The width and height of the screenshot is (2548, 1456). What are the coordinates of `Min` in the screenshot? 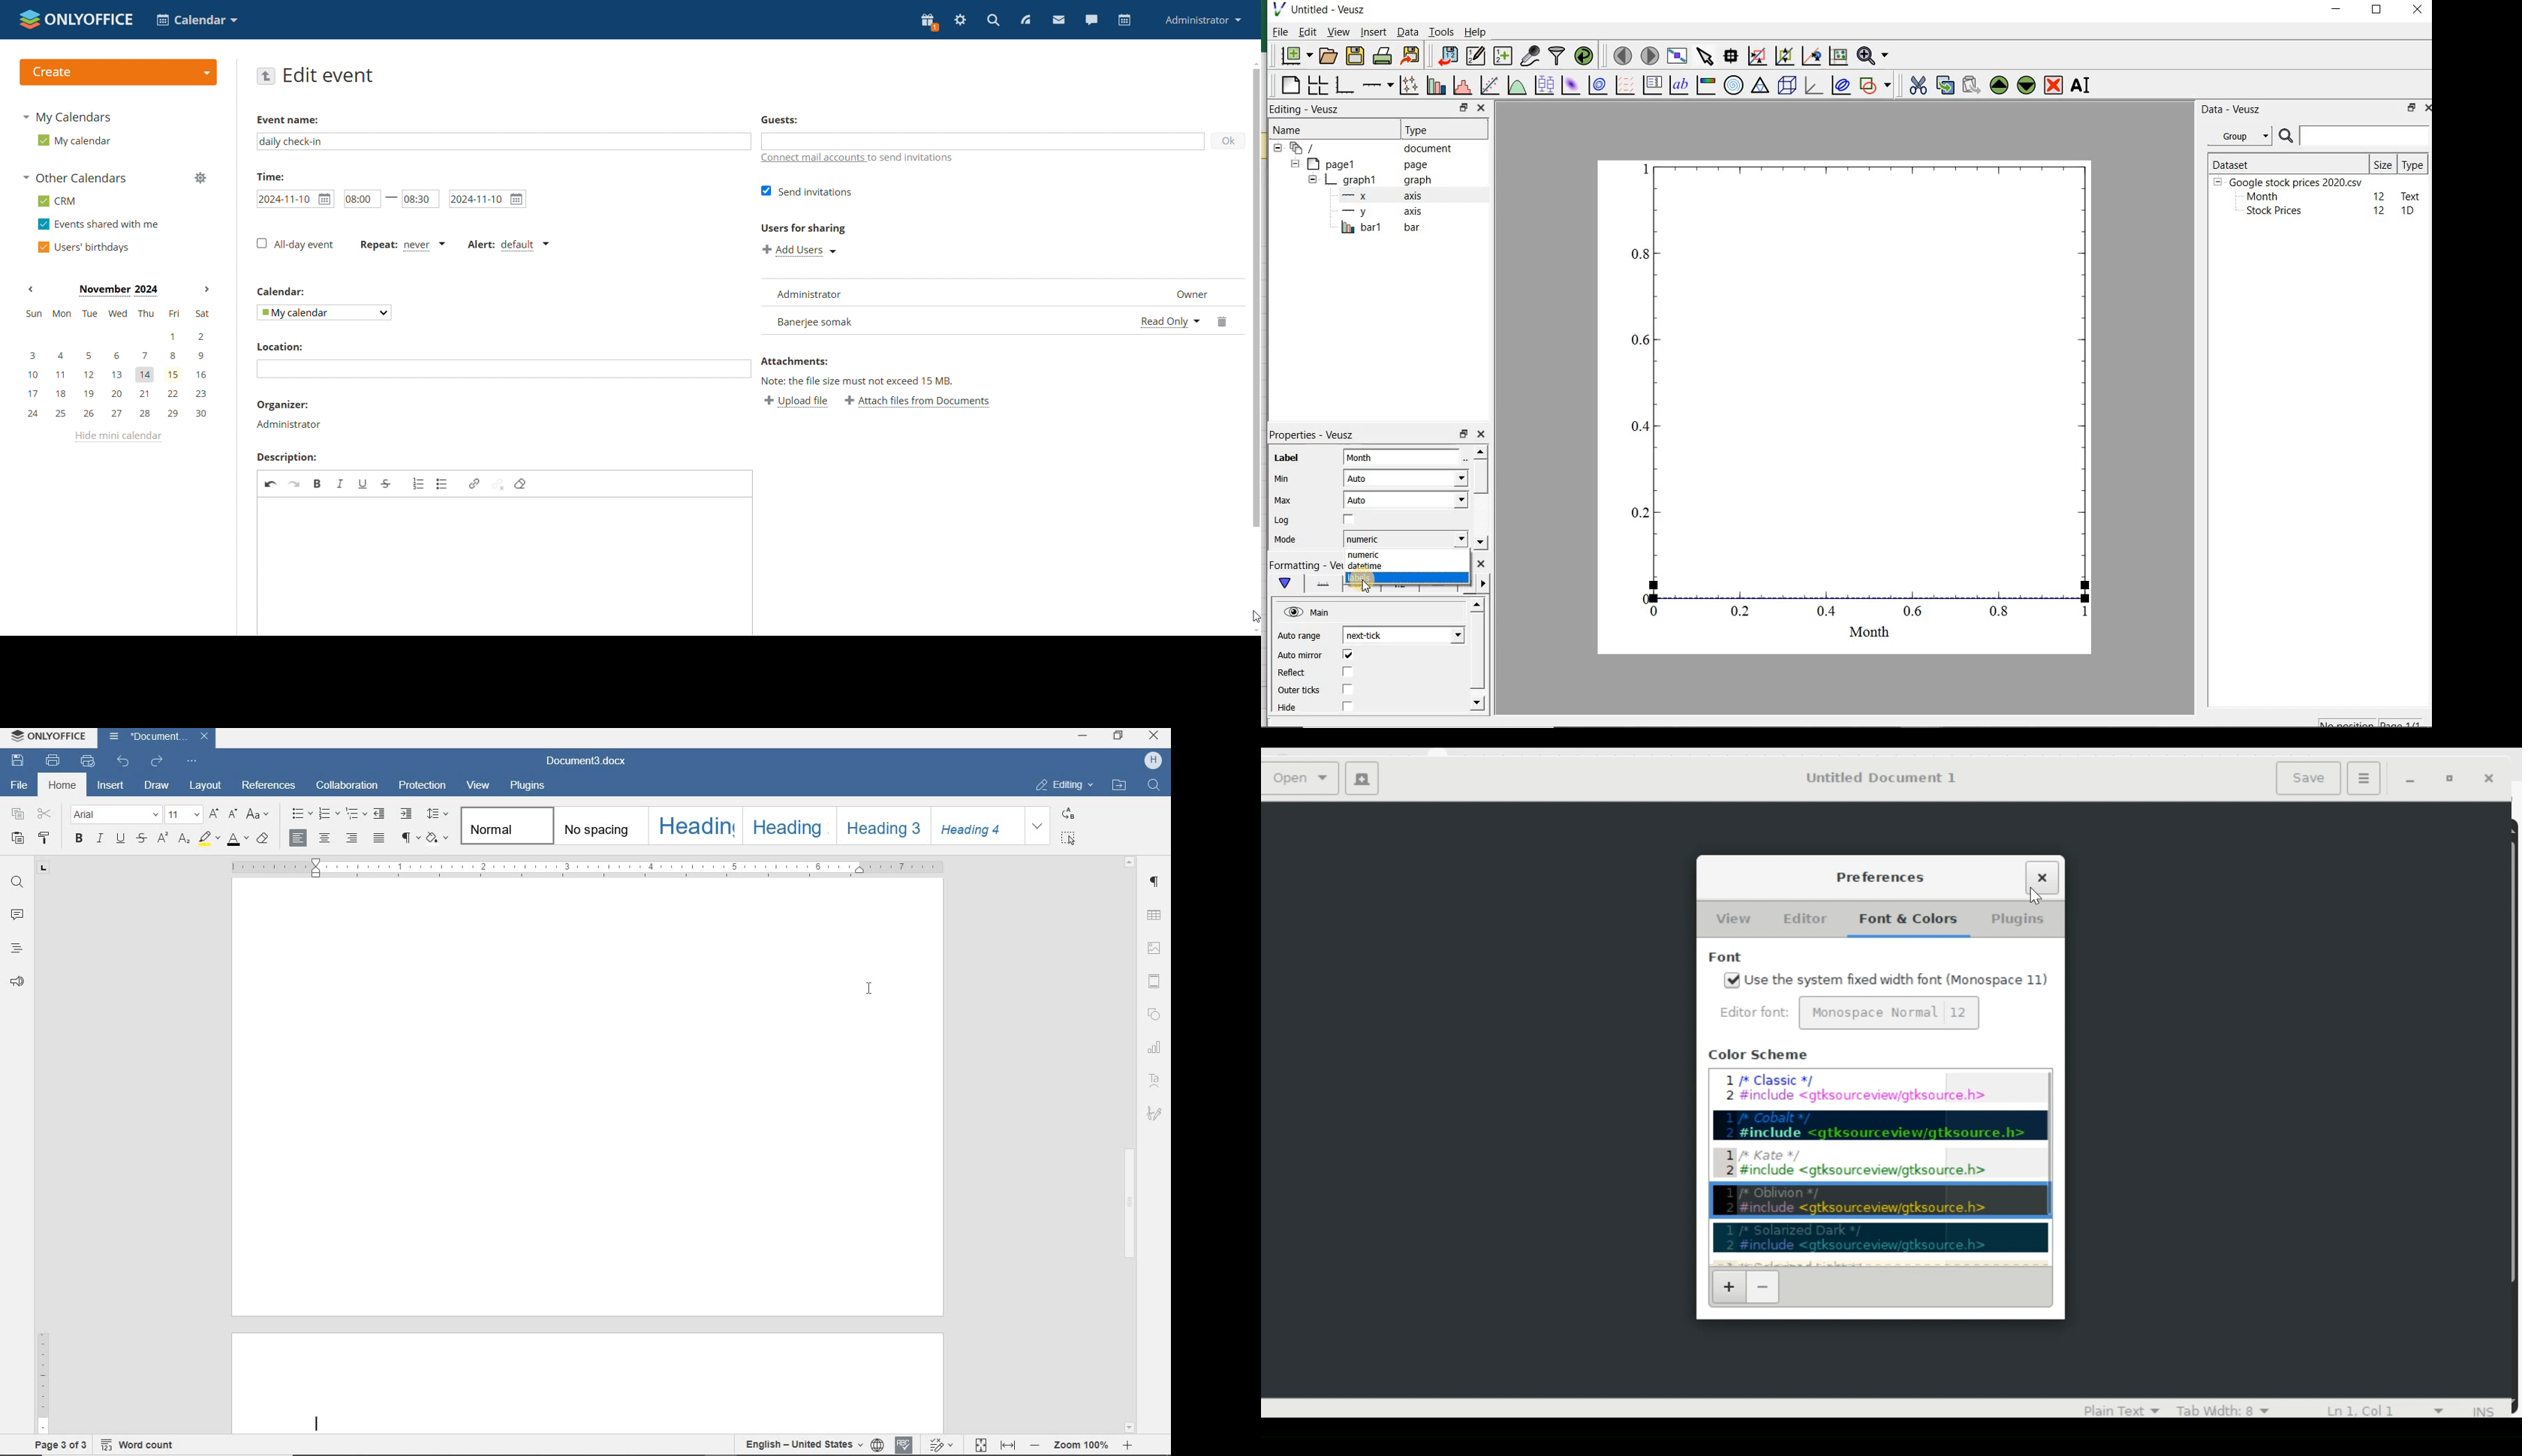 It's located at (1283, 480).